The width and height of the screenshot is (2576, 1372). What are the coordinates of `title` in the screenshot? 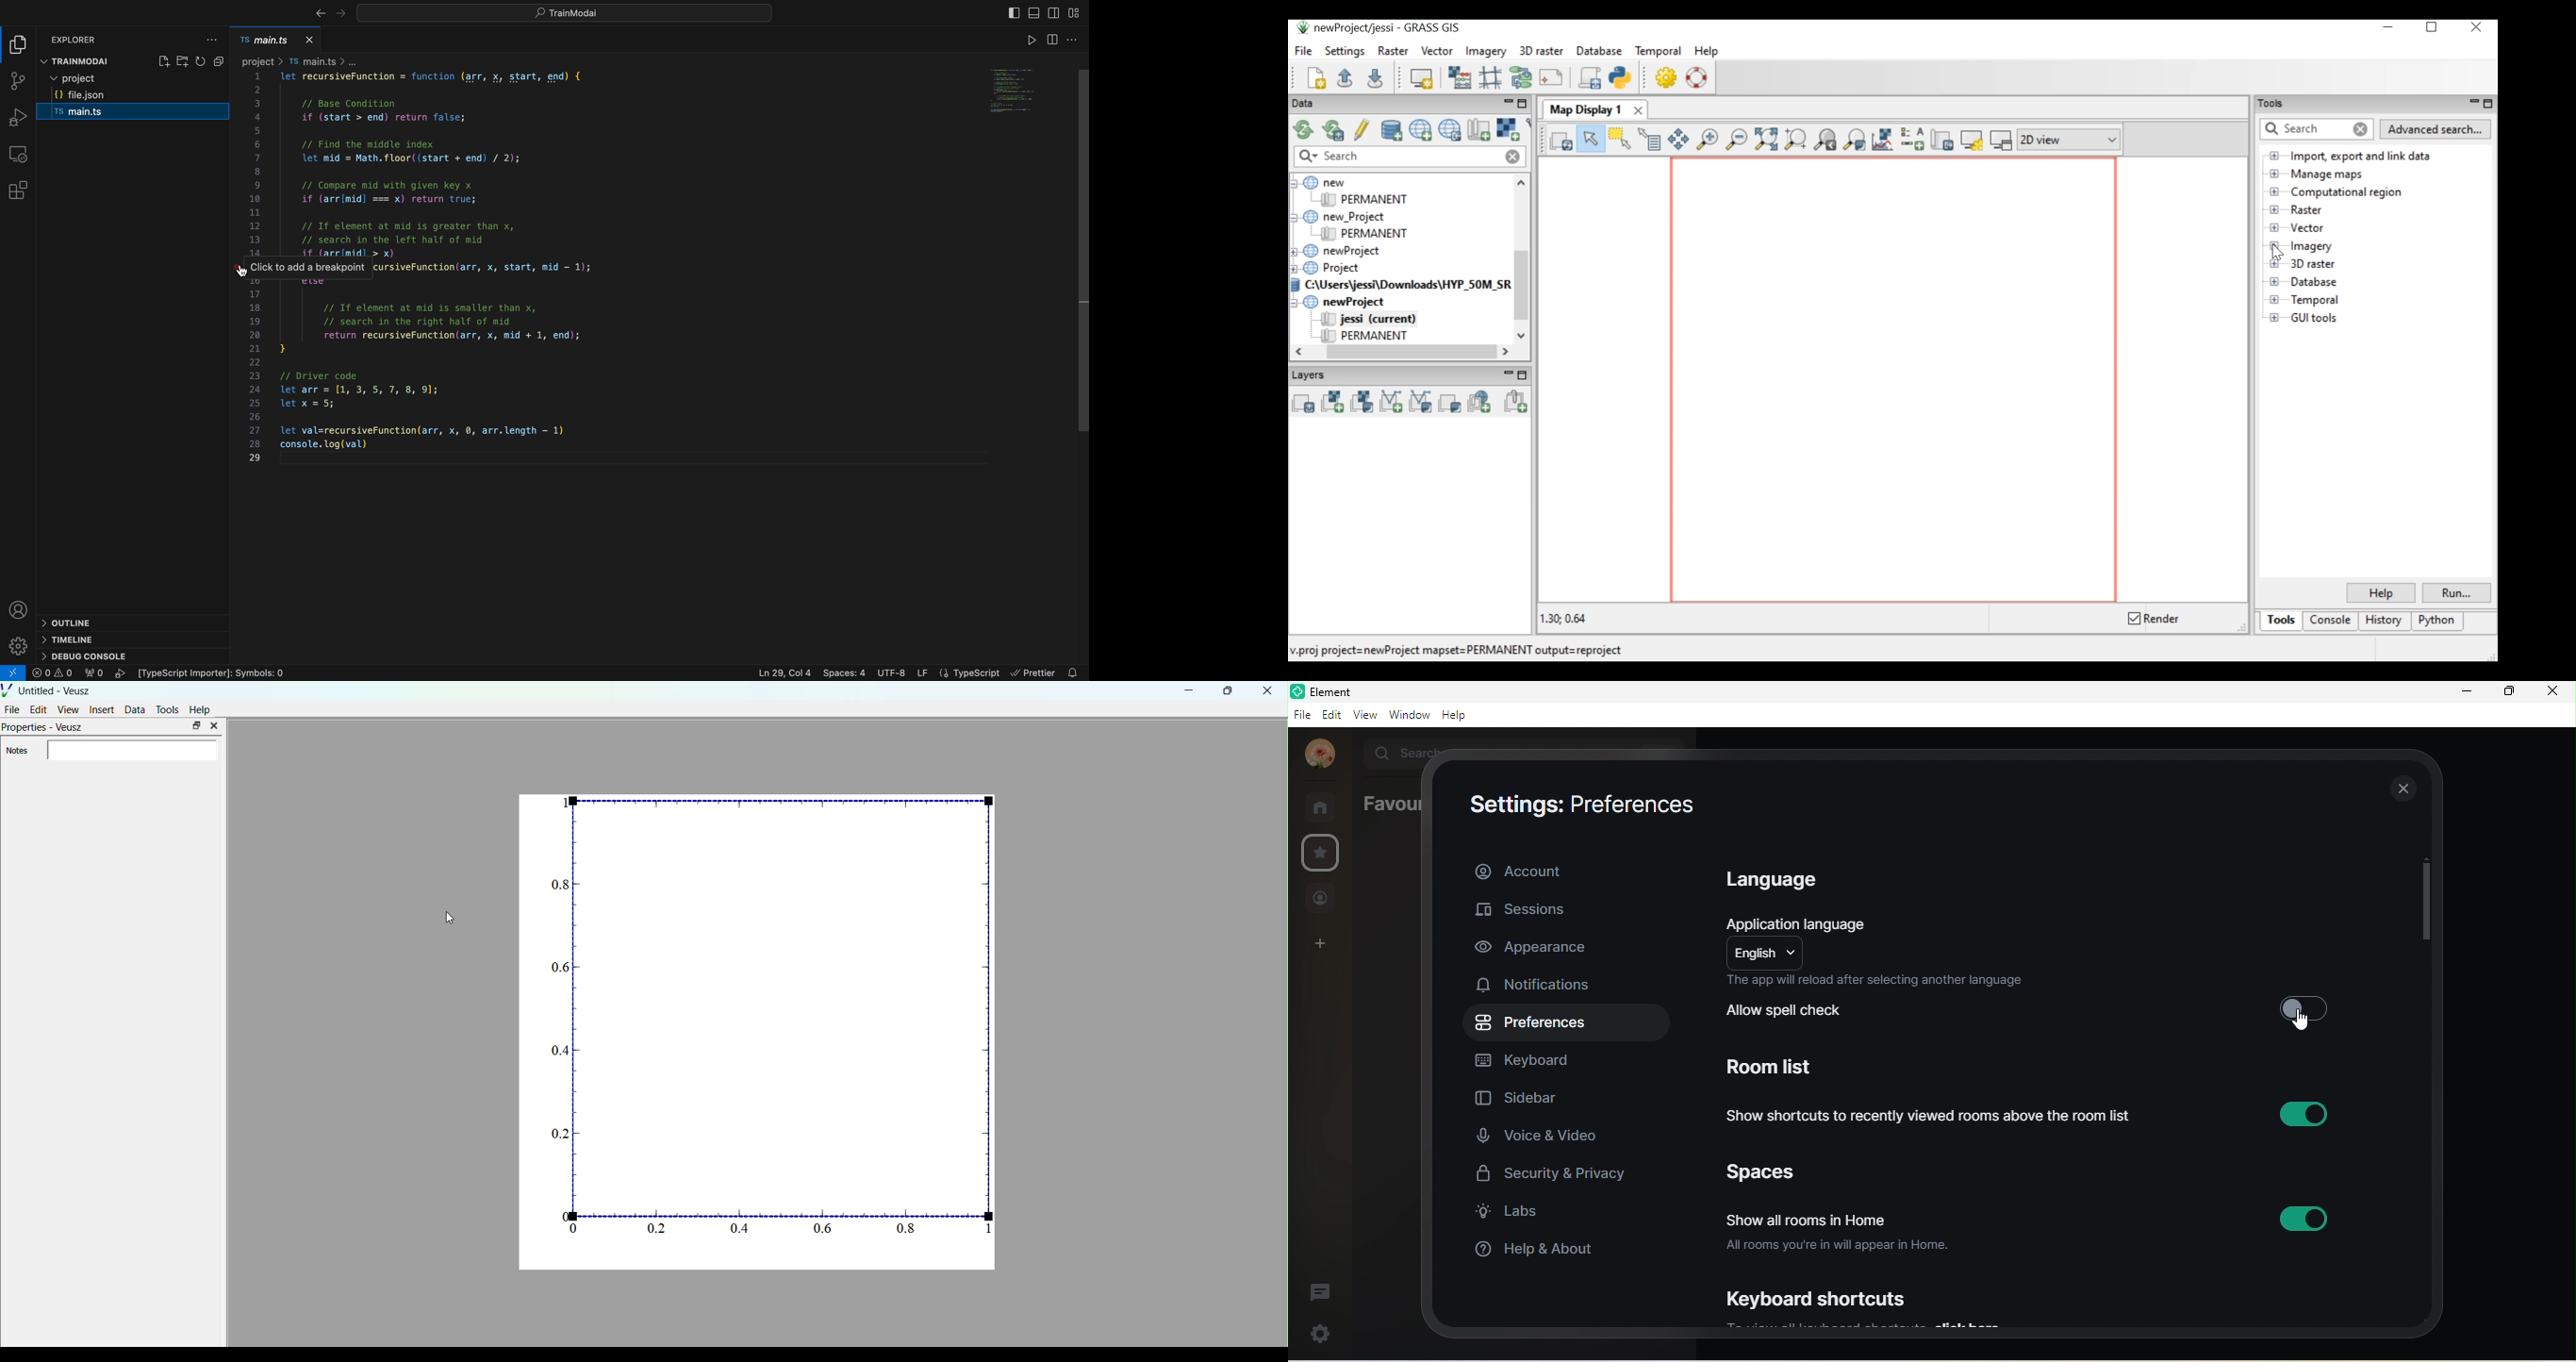 It's located at (1333, 691).